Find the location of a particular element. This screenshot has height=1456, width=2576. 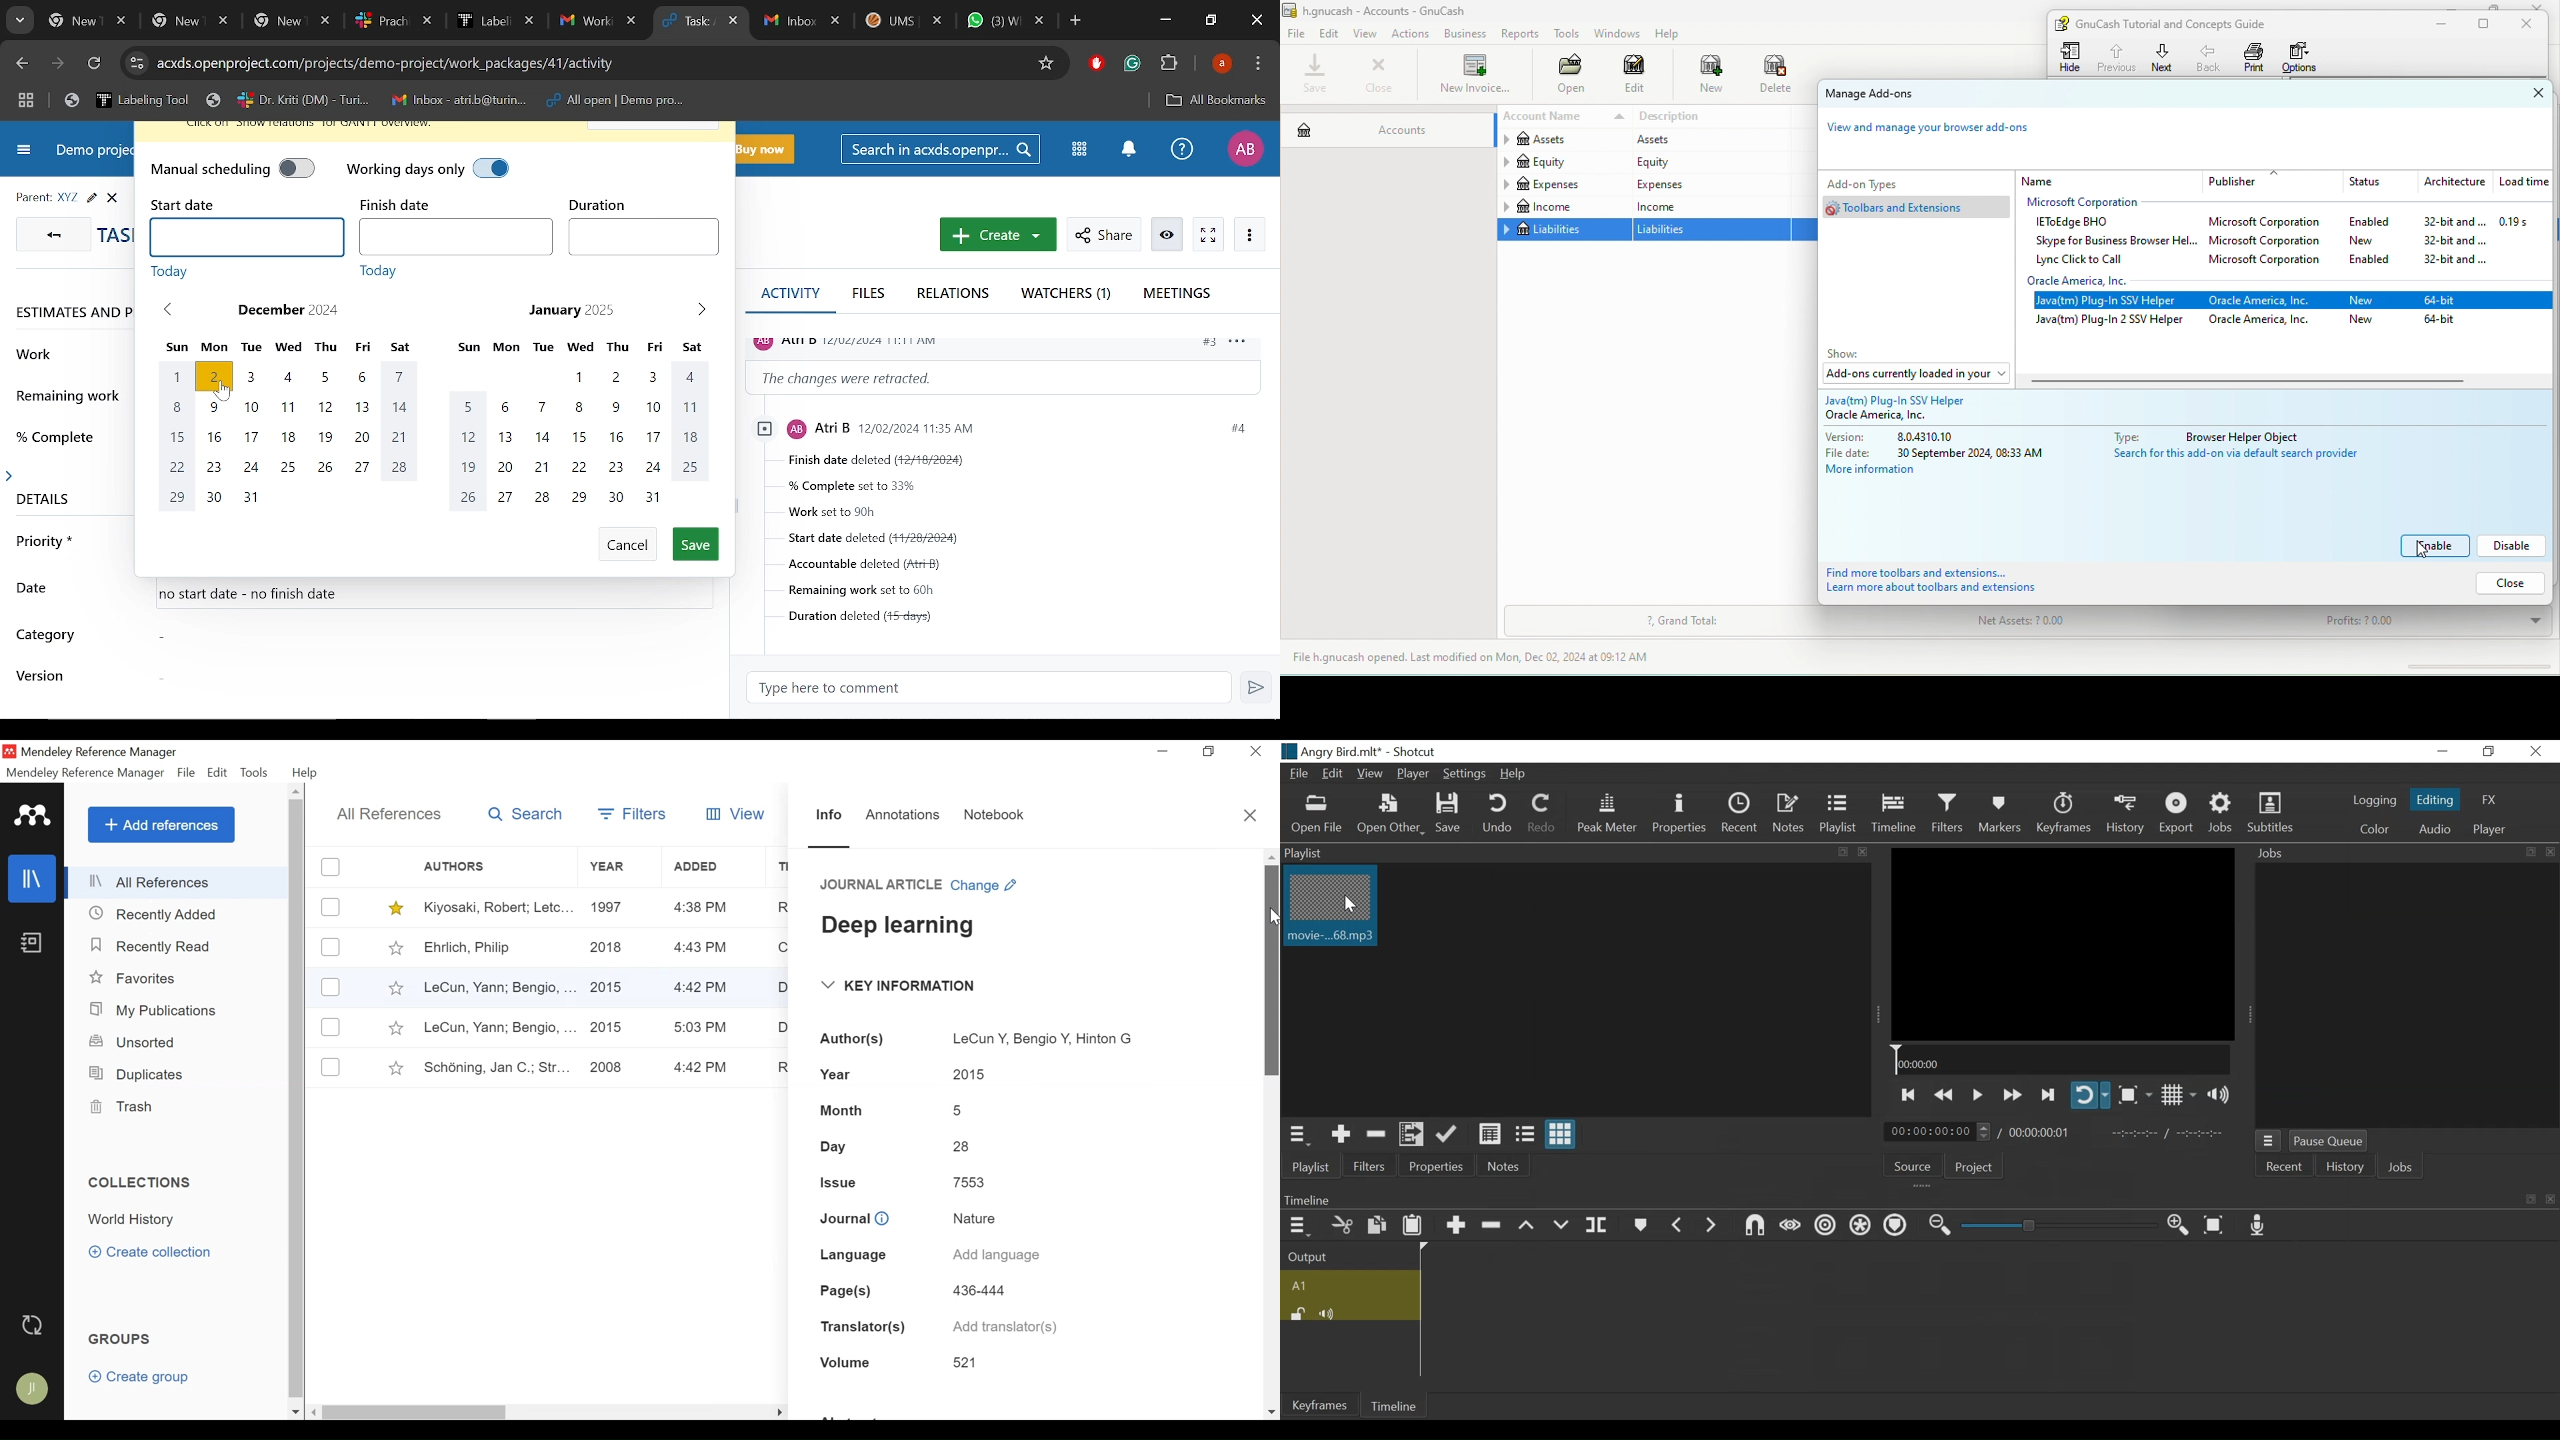

Toggle play or pause (space) is located at coordinates (1977, 1092).